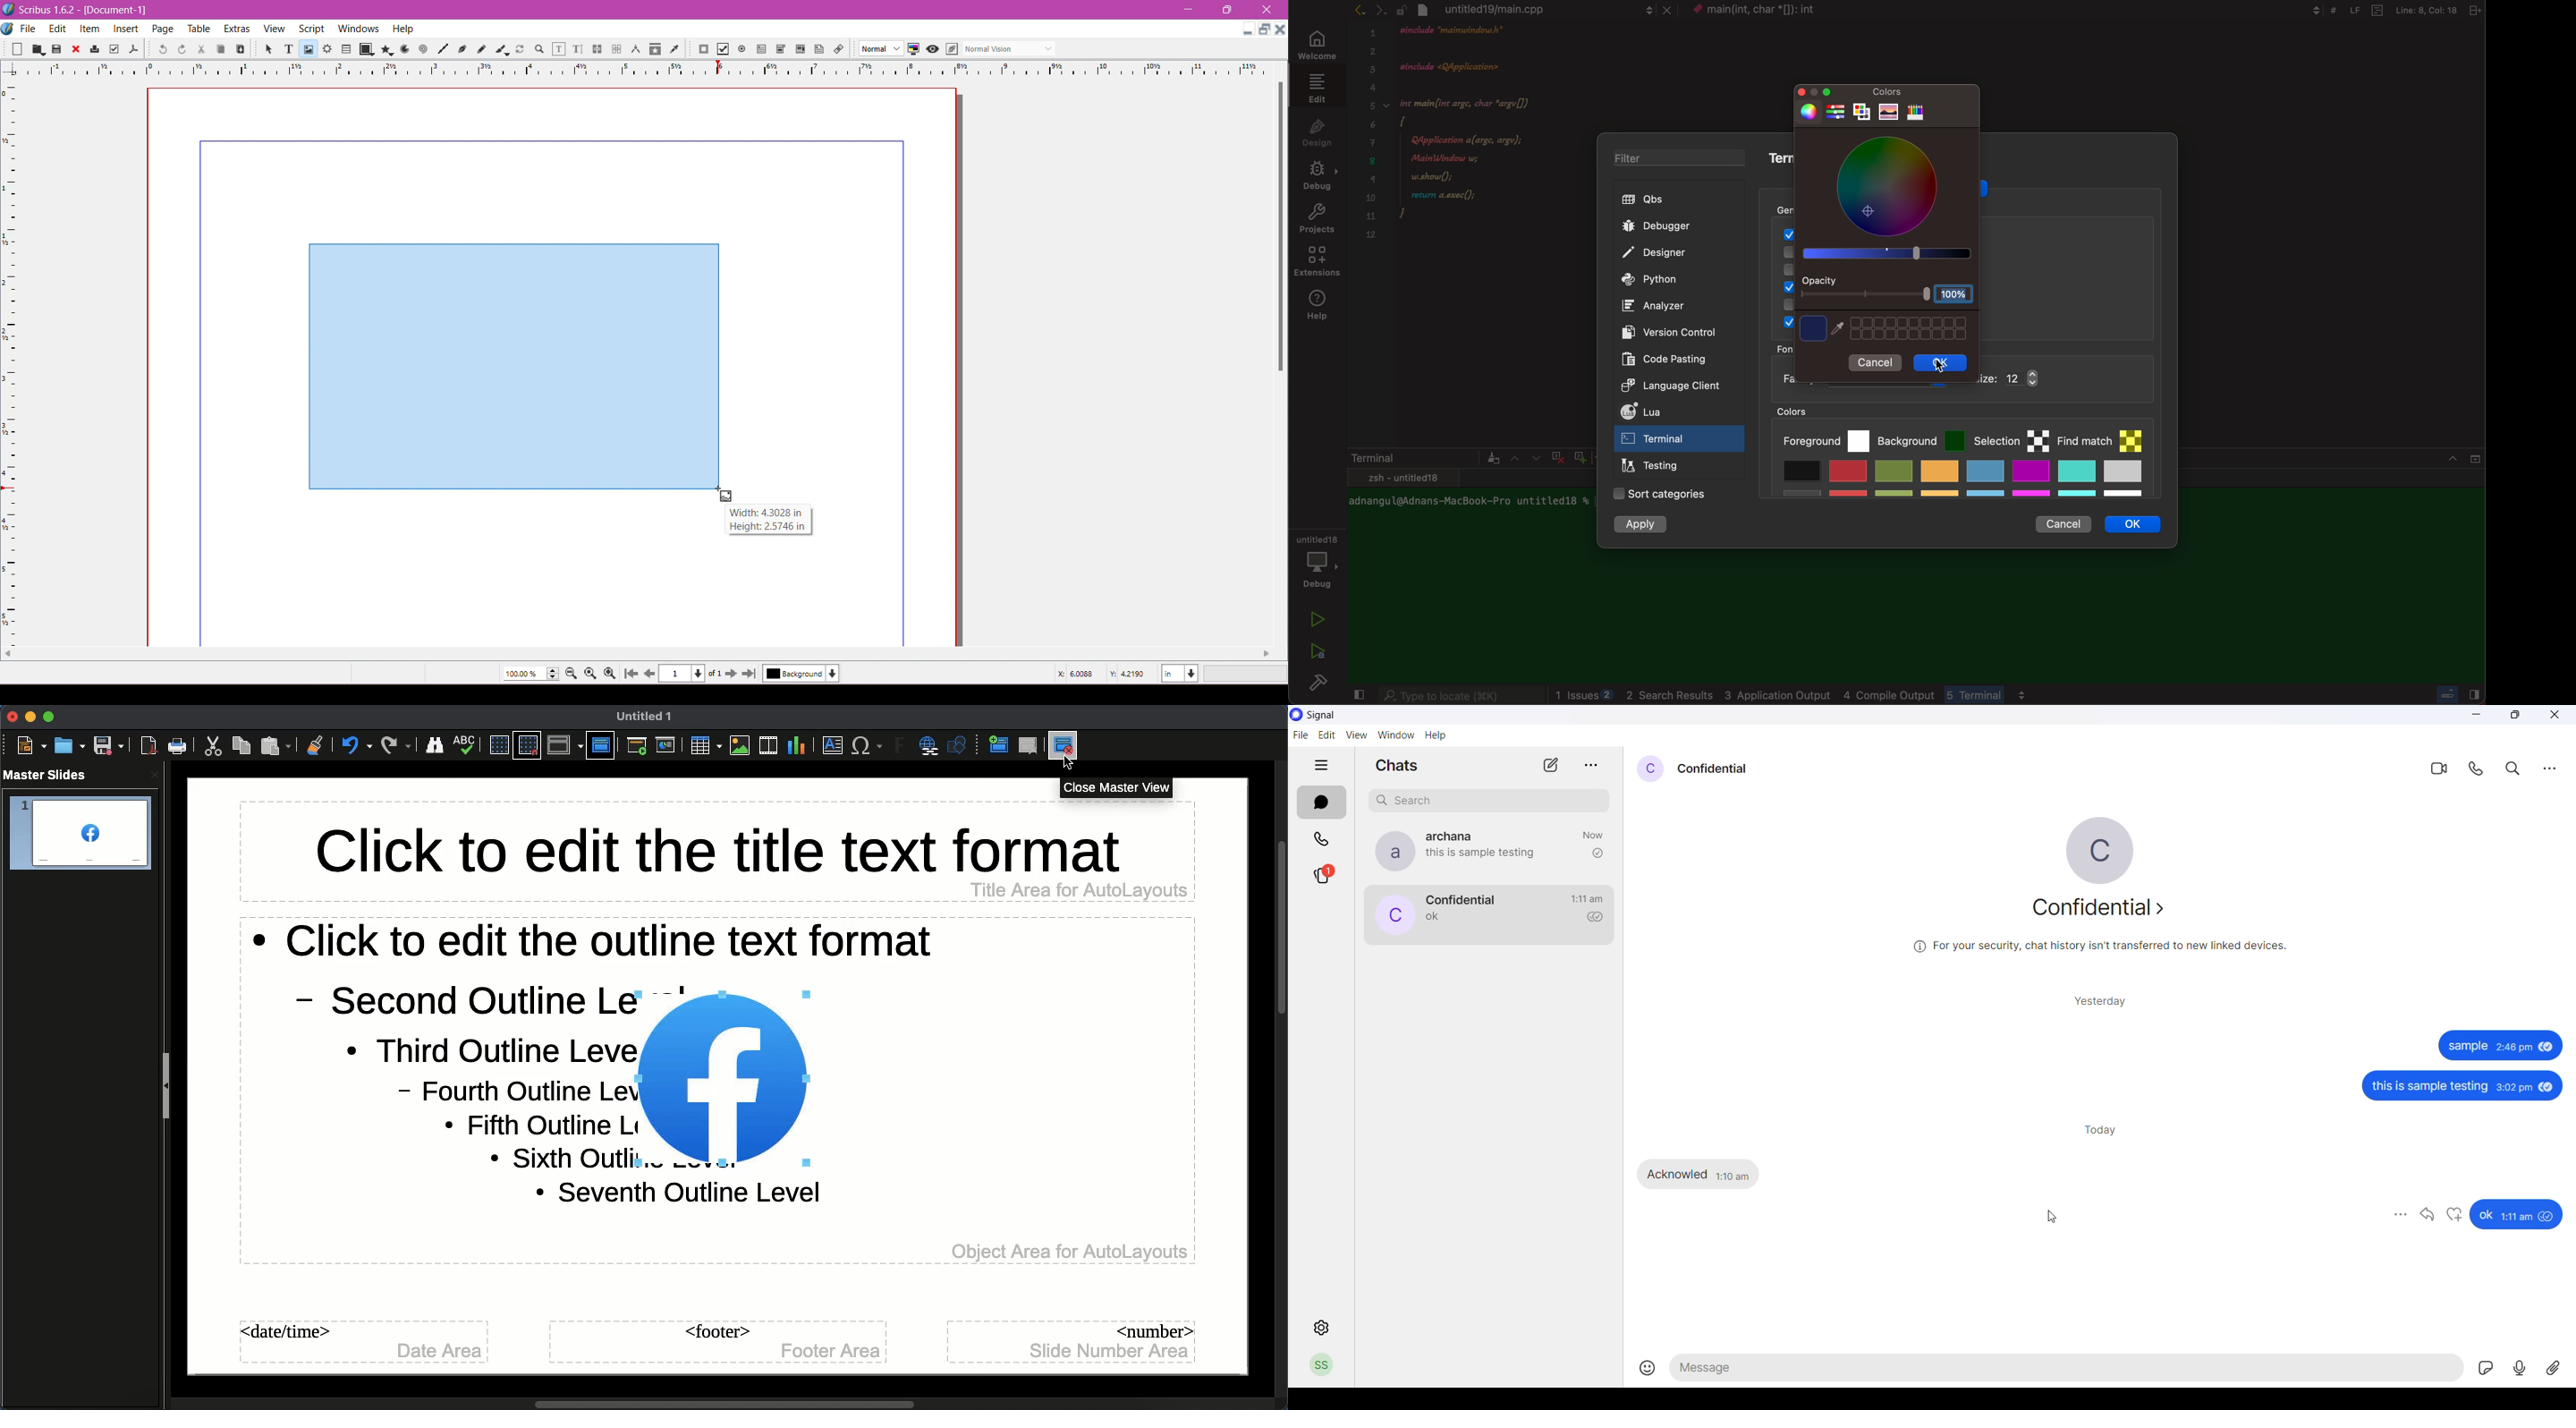  Describe the element at coordinates (1578, 456) in the screenshot. I see `plus` at that location.